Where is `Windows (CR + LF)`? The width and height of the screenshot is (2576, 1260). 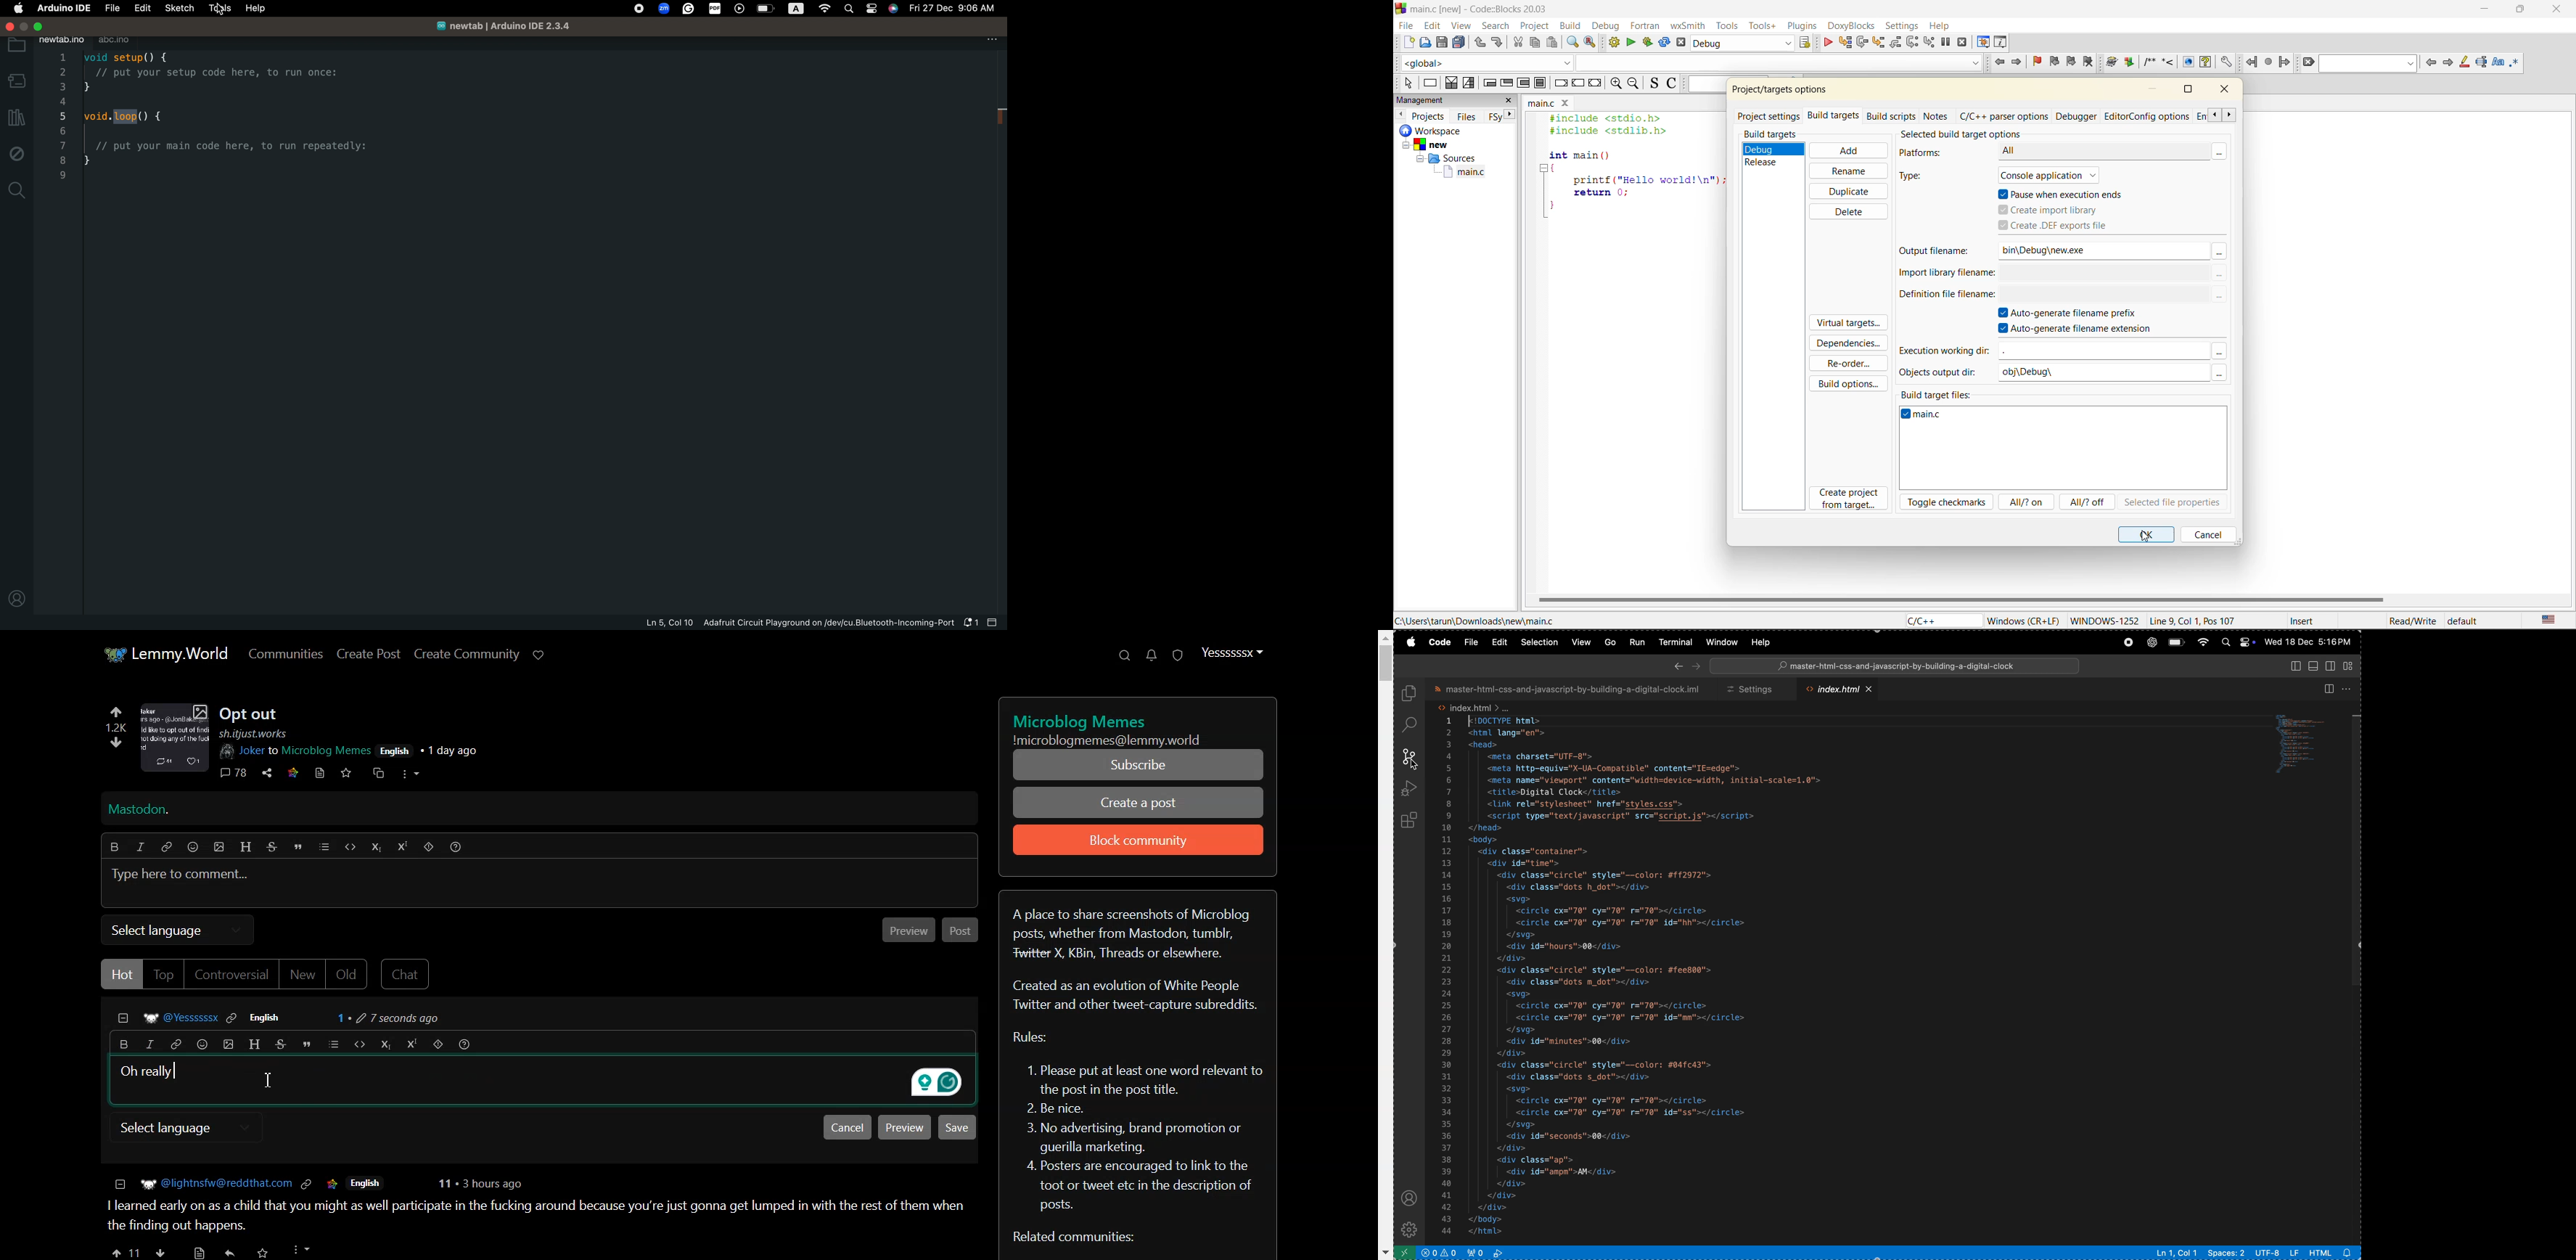 Windows (CR + LF) is located at coordinates (2024, 620).